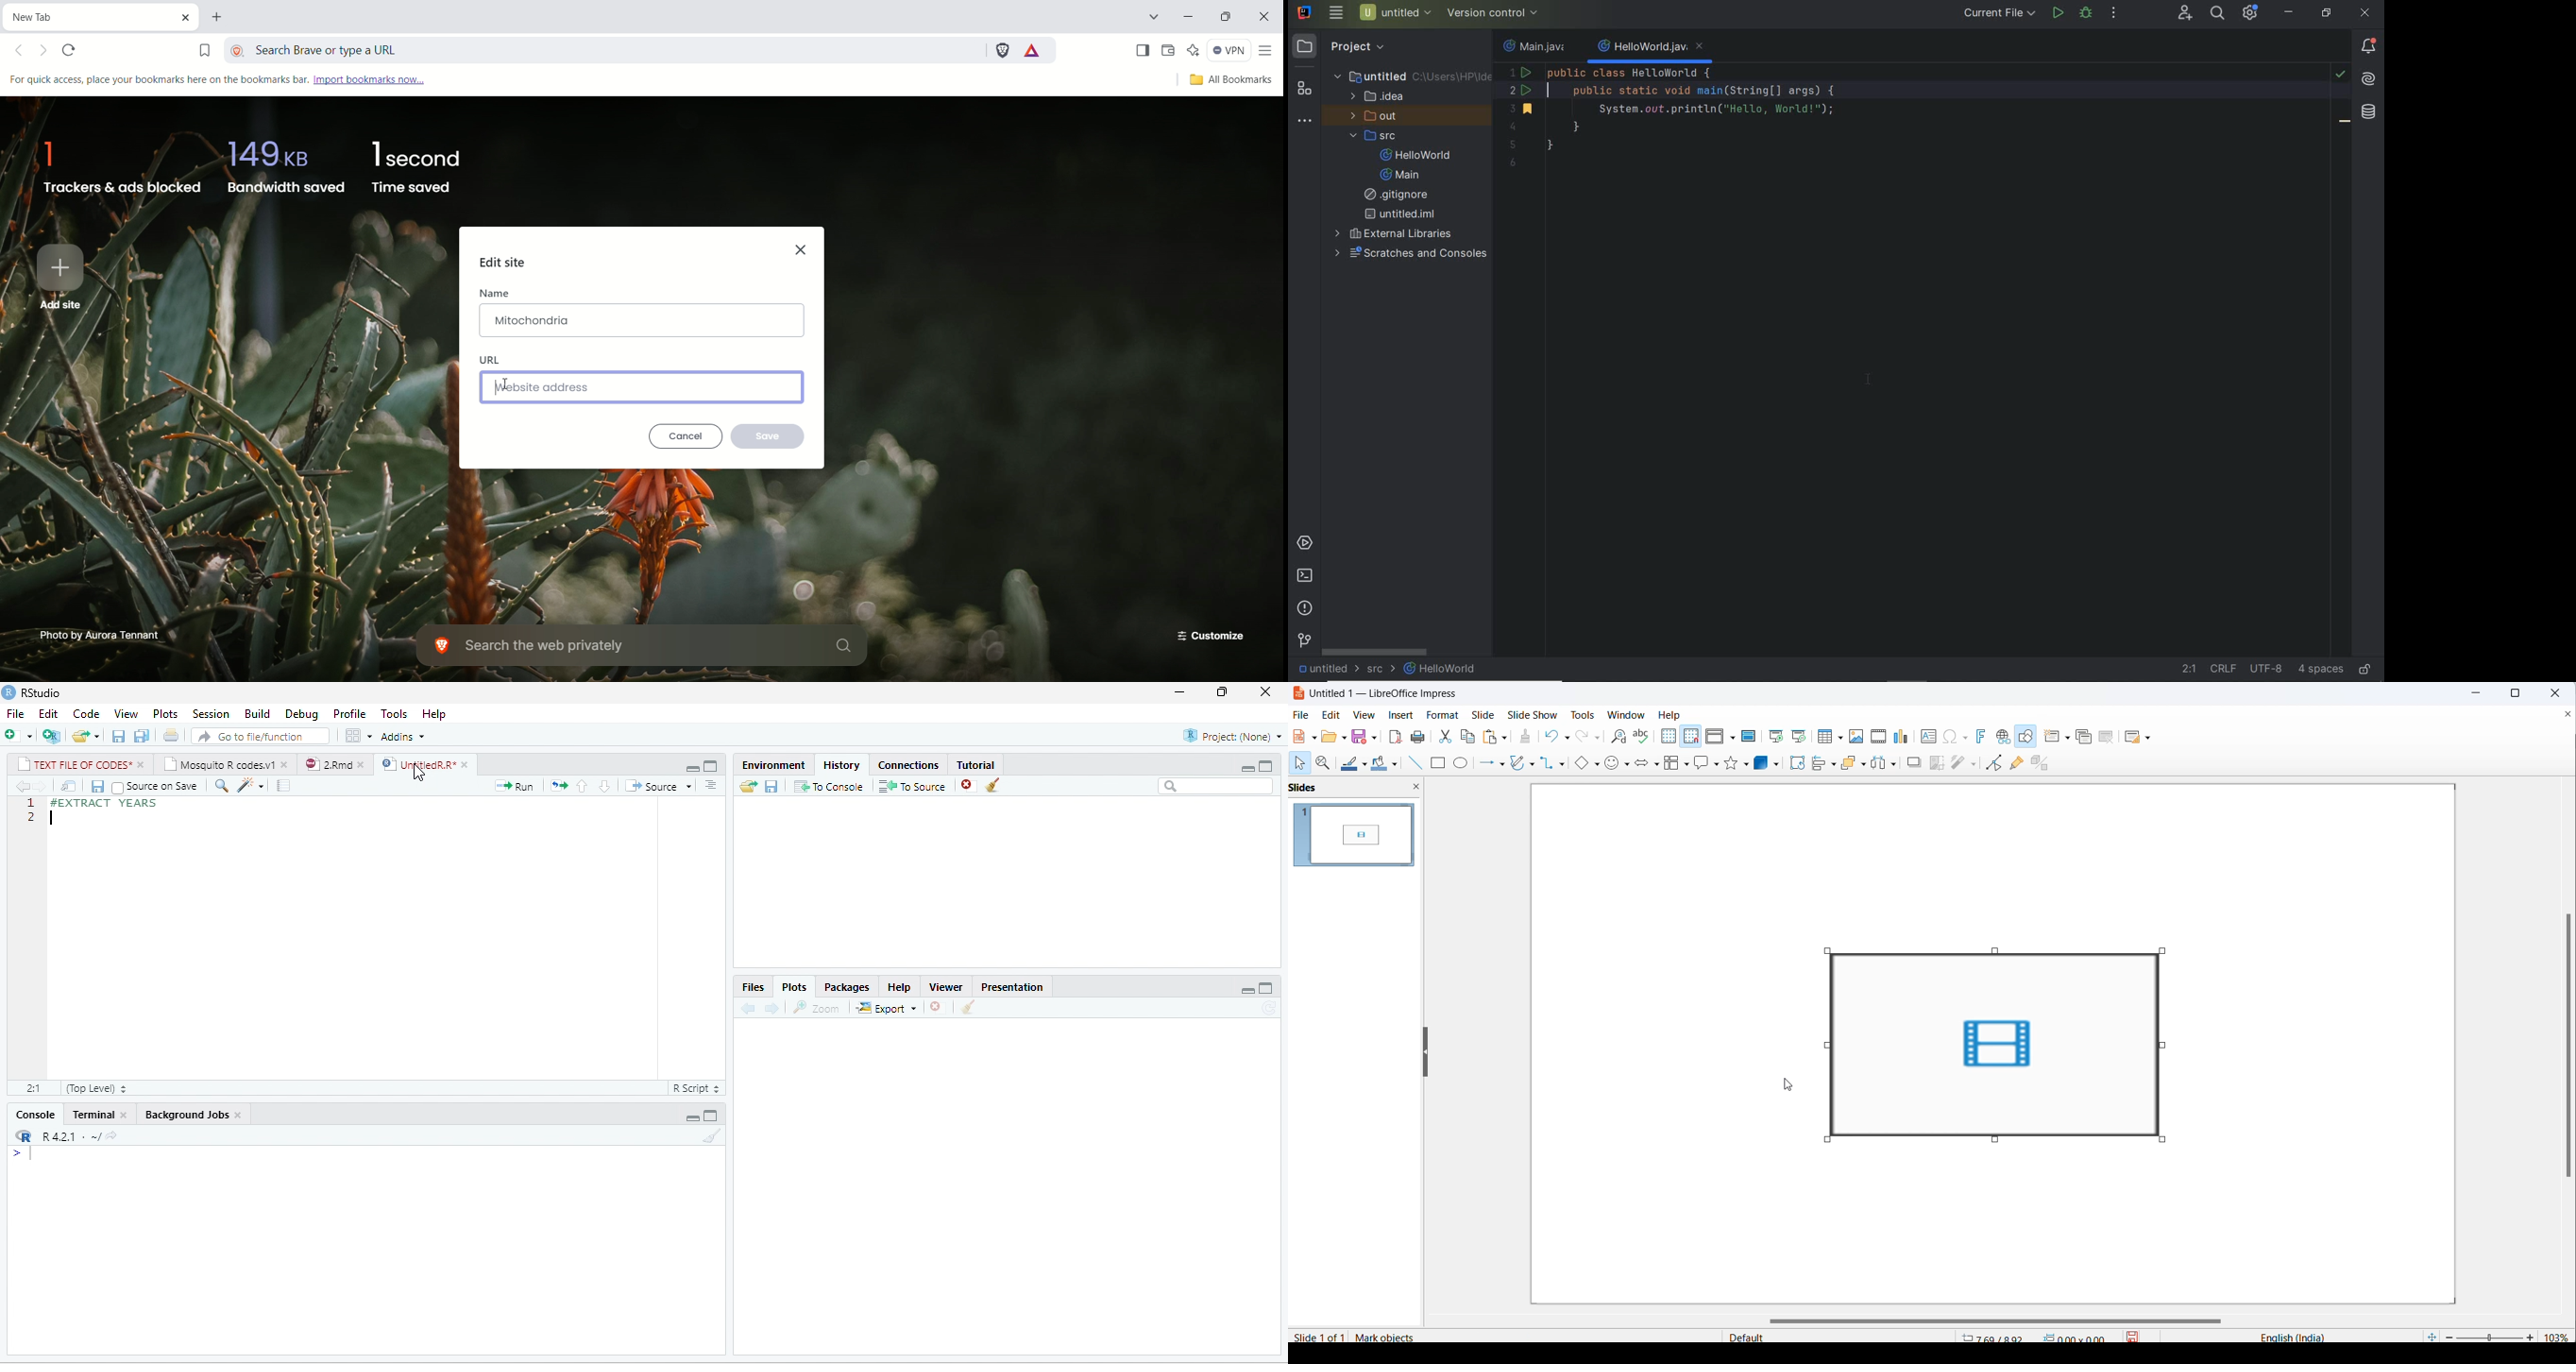  I want to click on vertical scroll bar, so click(2568, 1048).